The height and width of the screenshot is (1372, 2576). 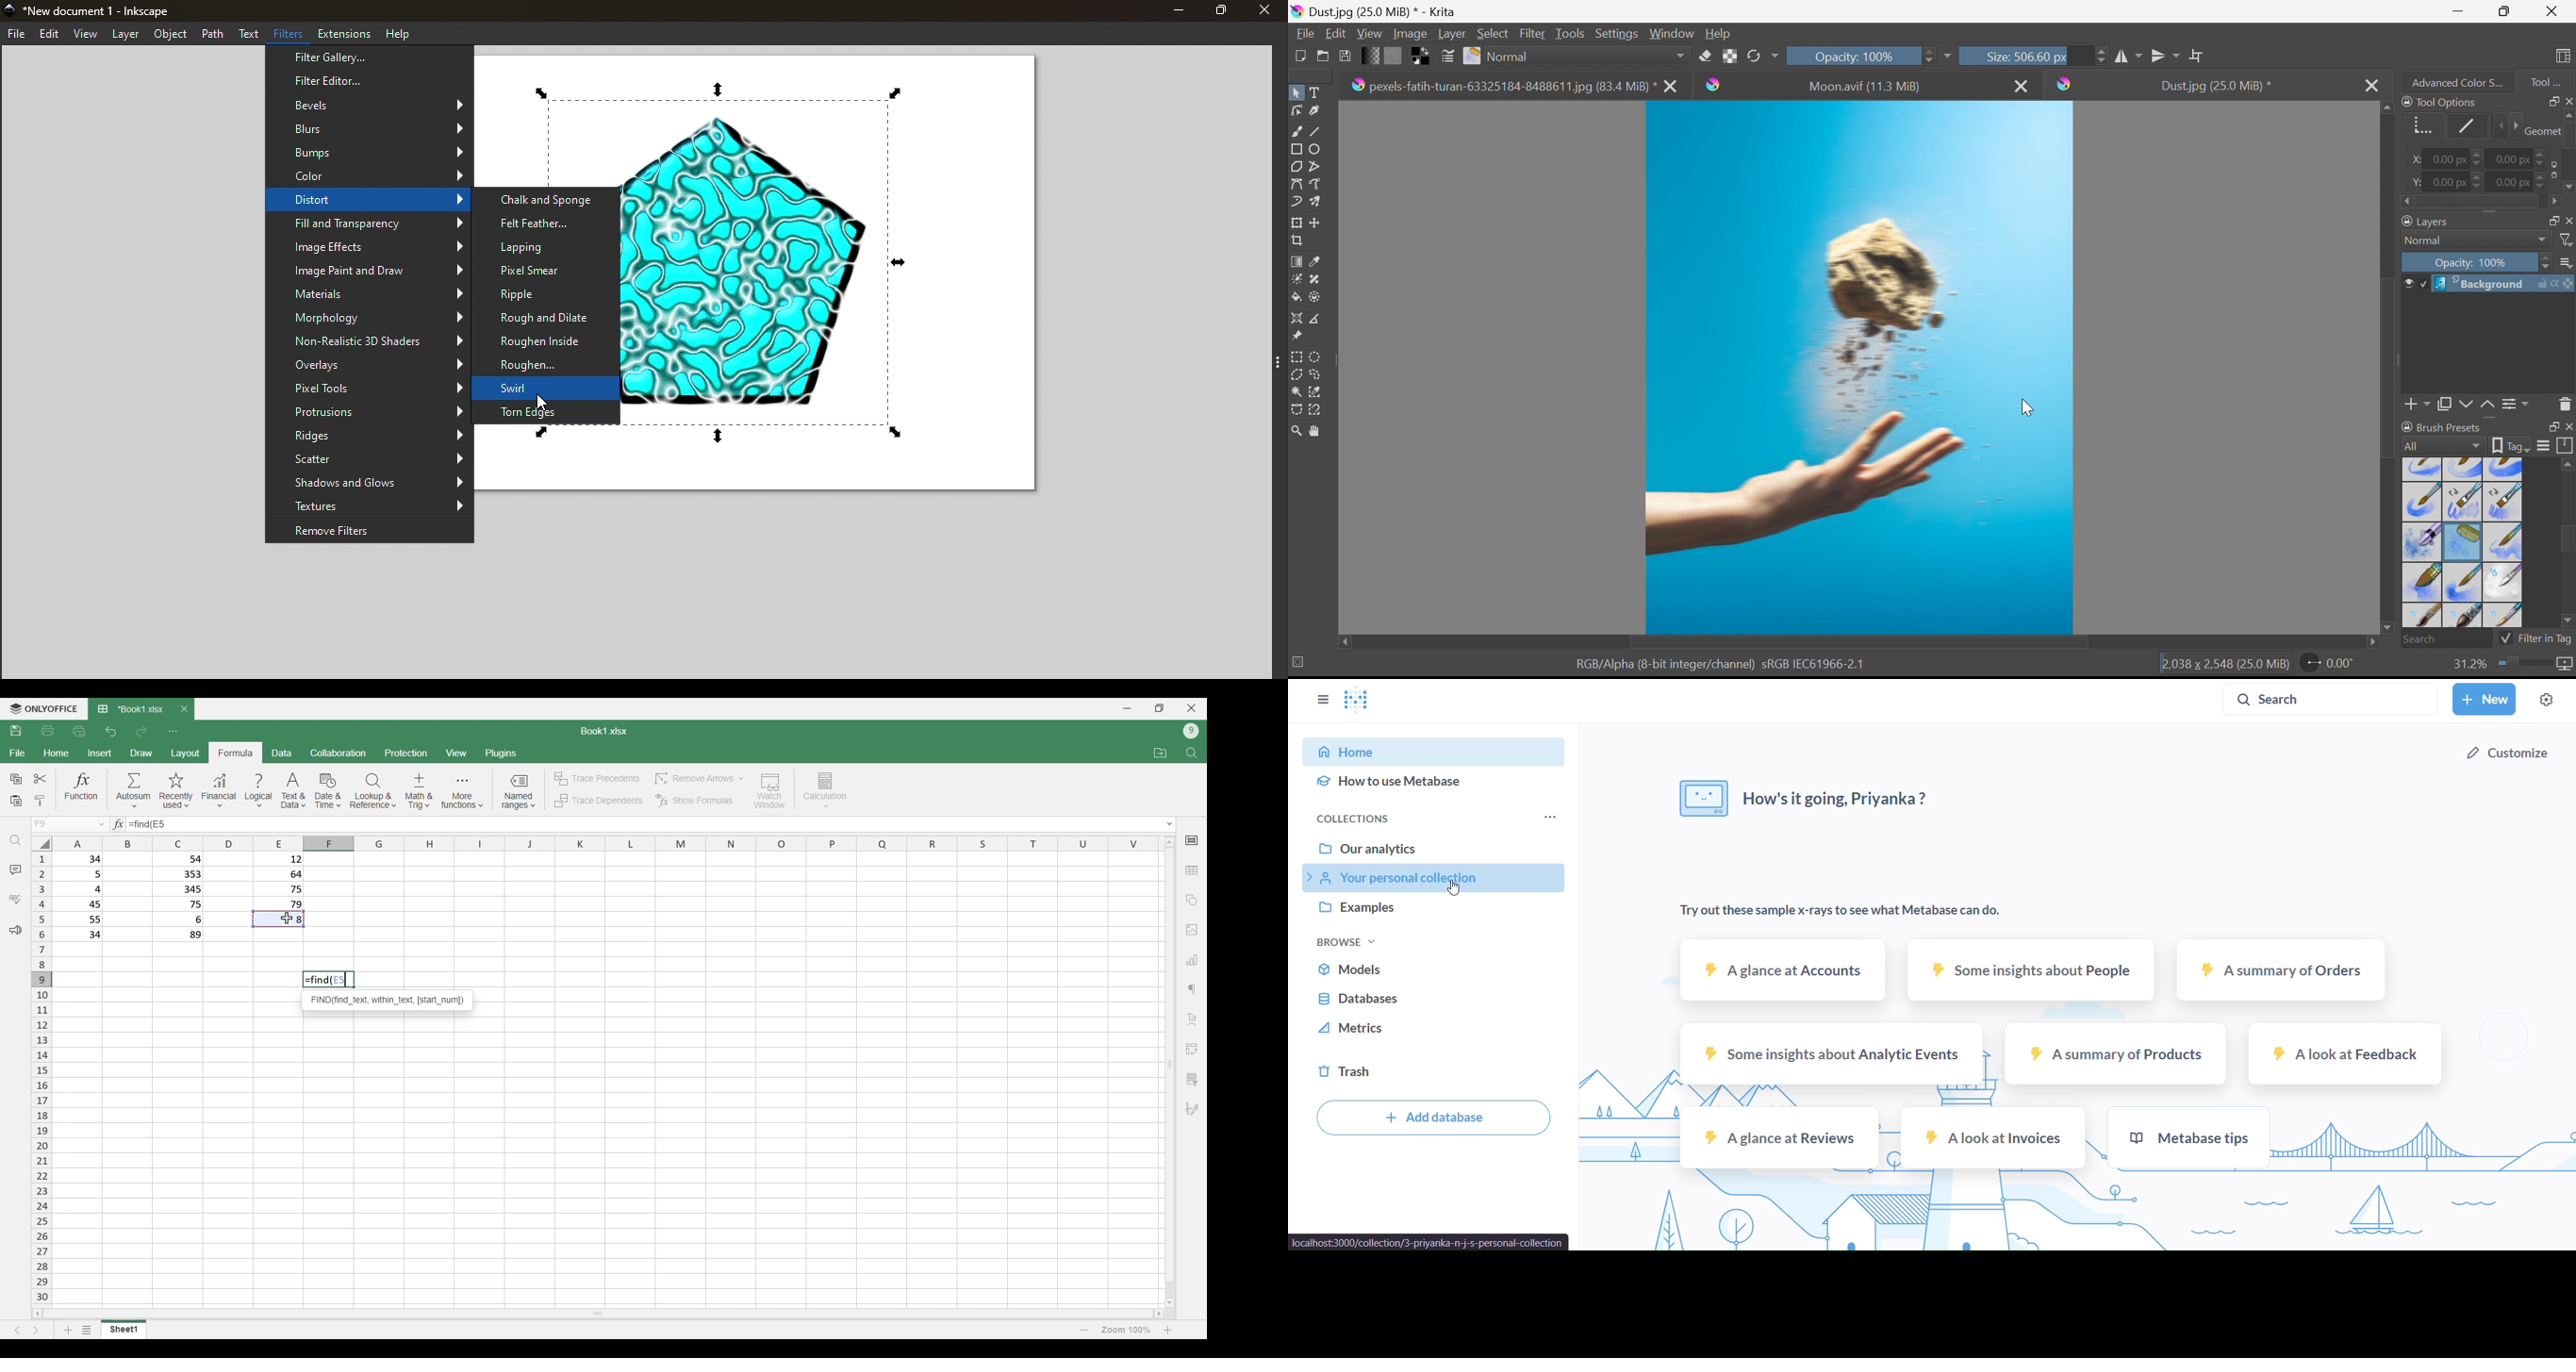 I want to click on Overlays, so click(x=368, y=366).